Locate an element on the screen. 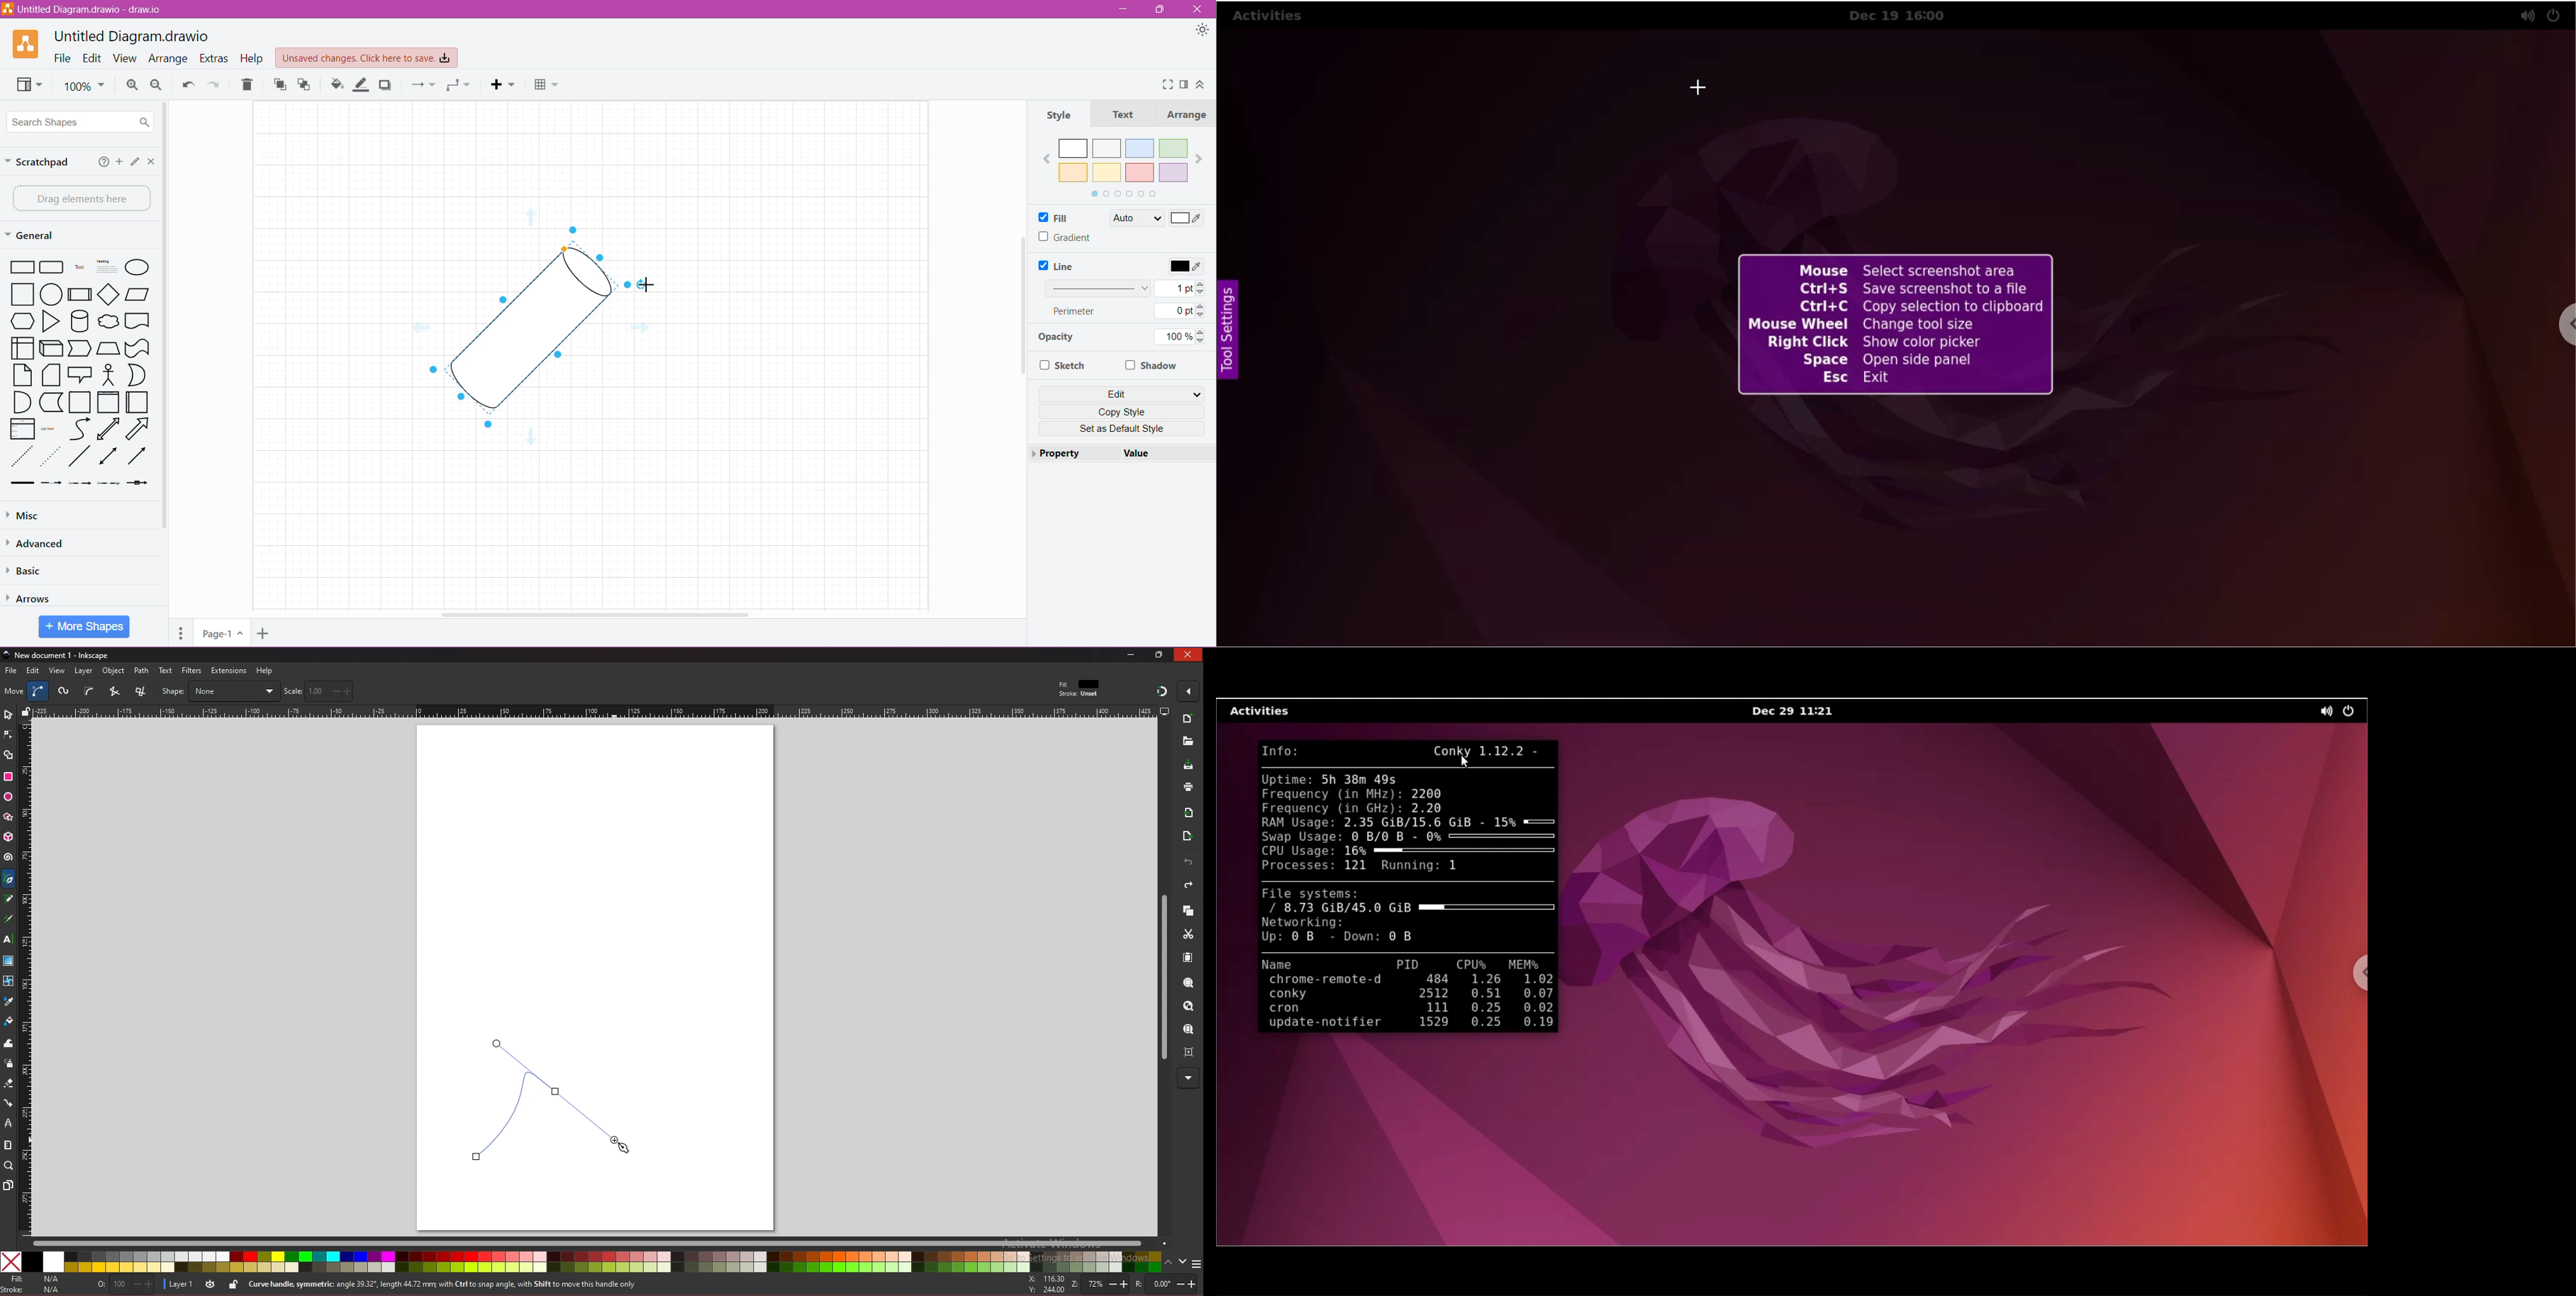 This screenshot has width=2576, height=1316. text is located at coordinates (8, 939).